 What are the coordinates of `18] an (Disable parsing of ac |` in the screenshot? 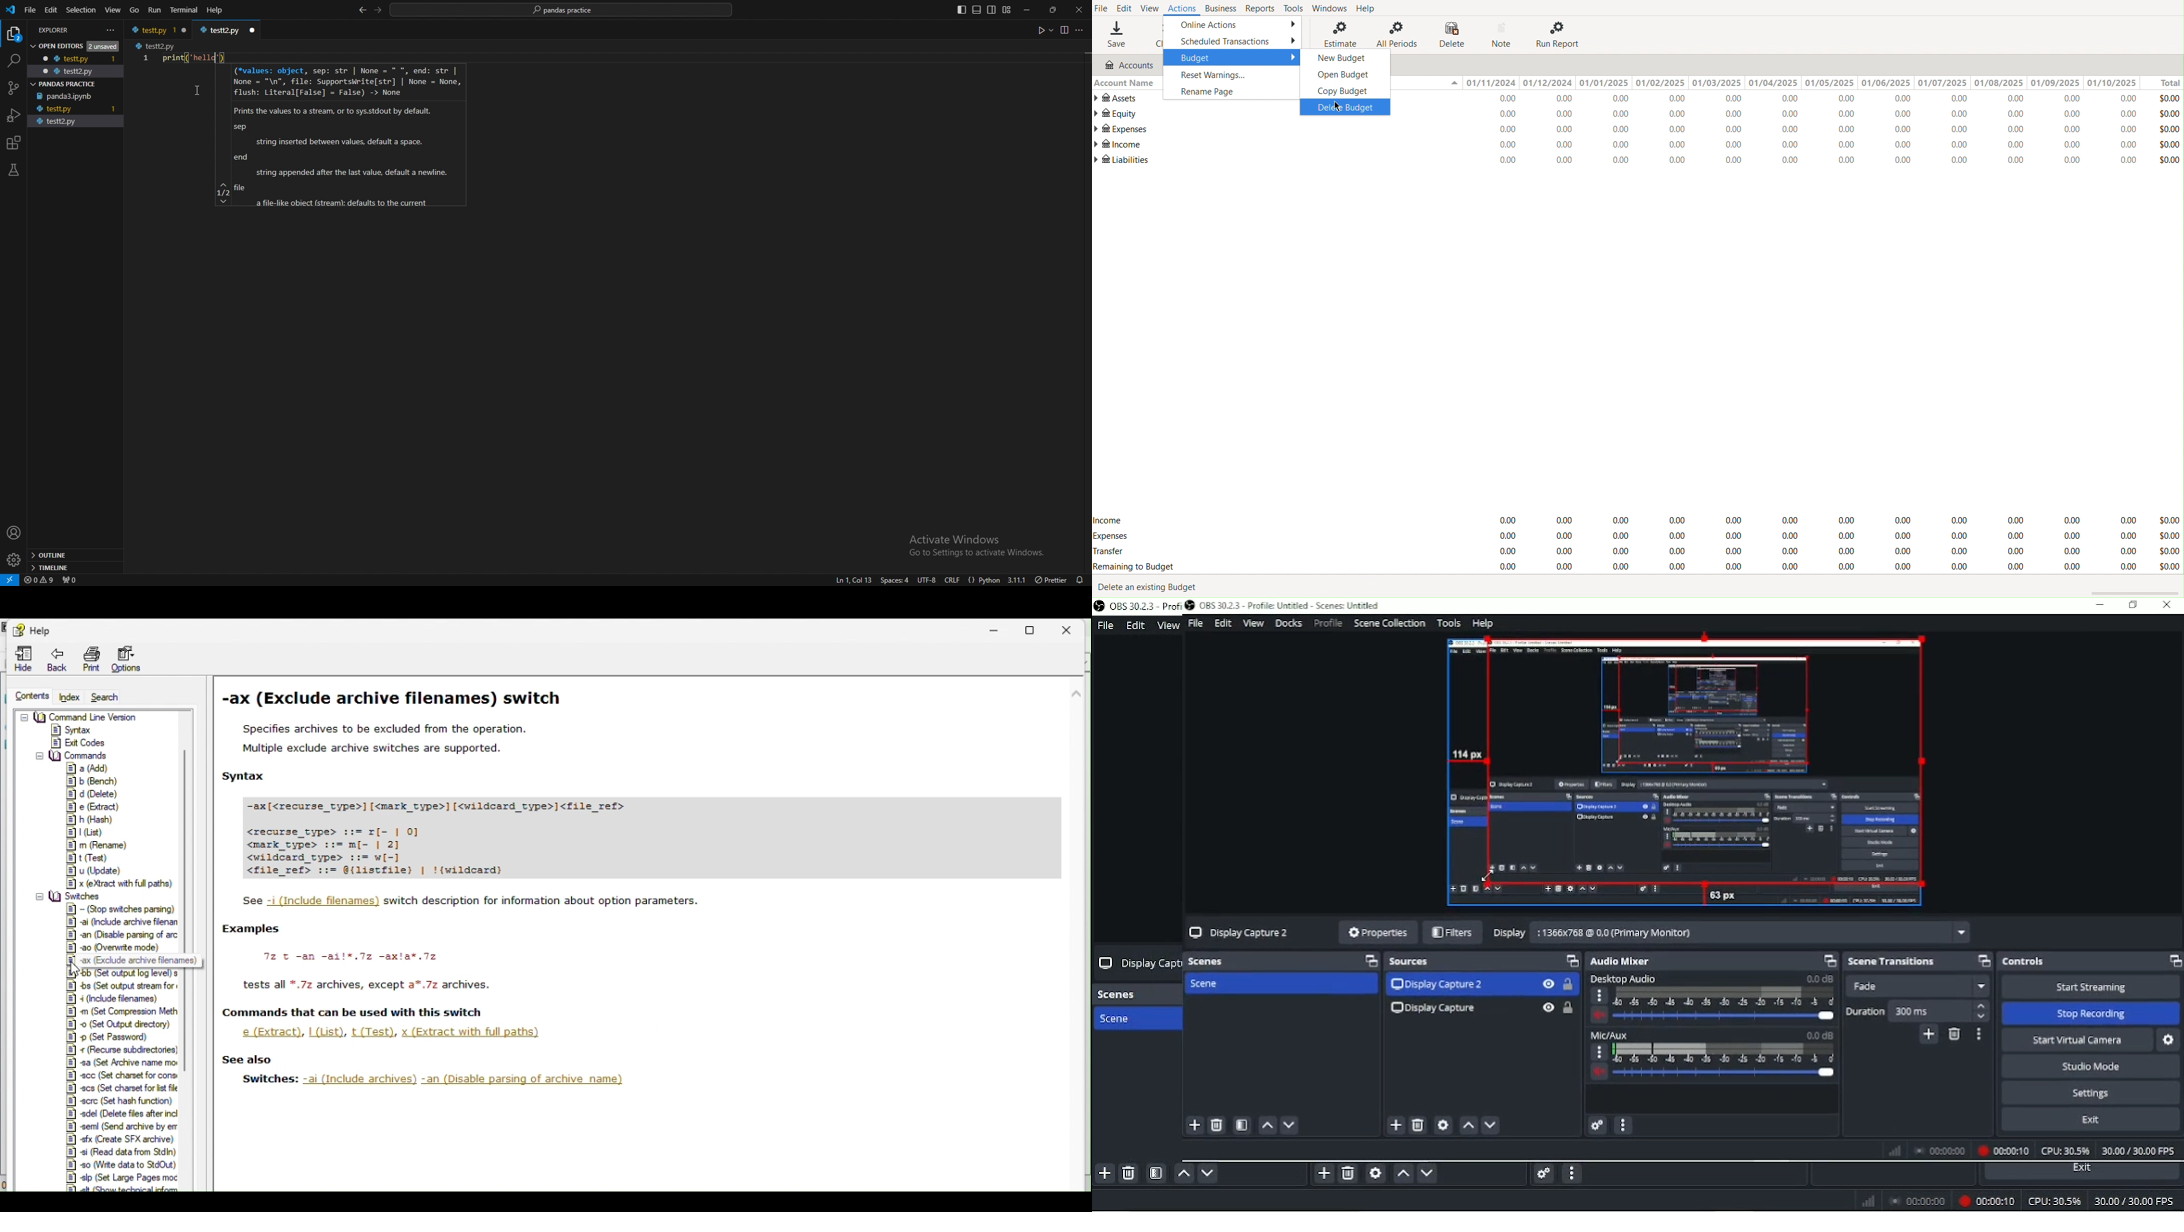 It's located at (125, 934).